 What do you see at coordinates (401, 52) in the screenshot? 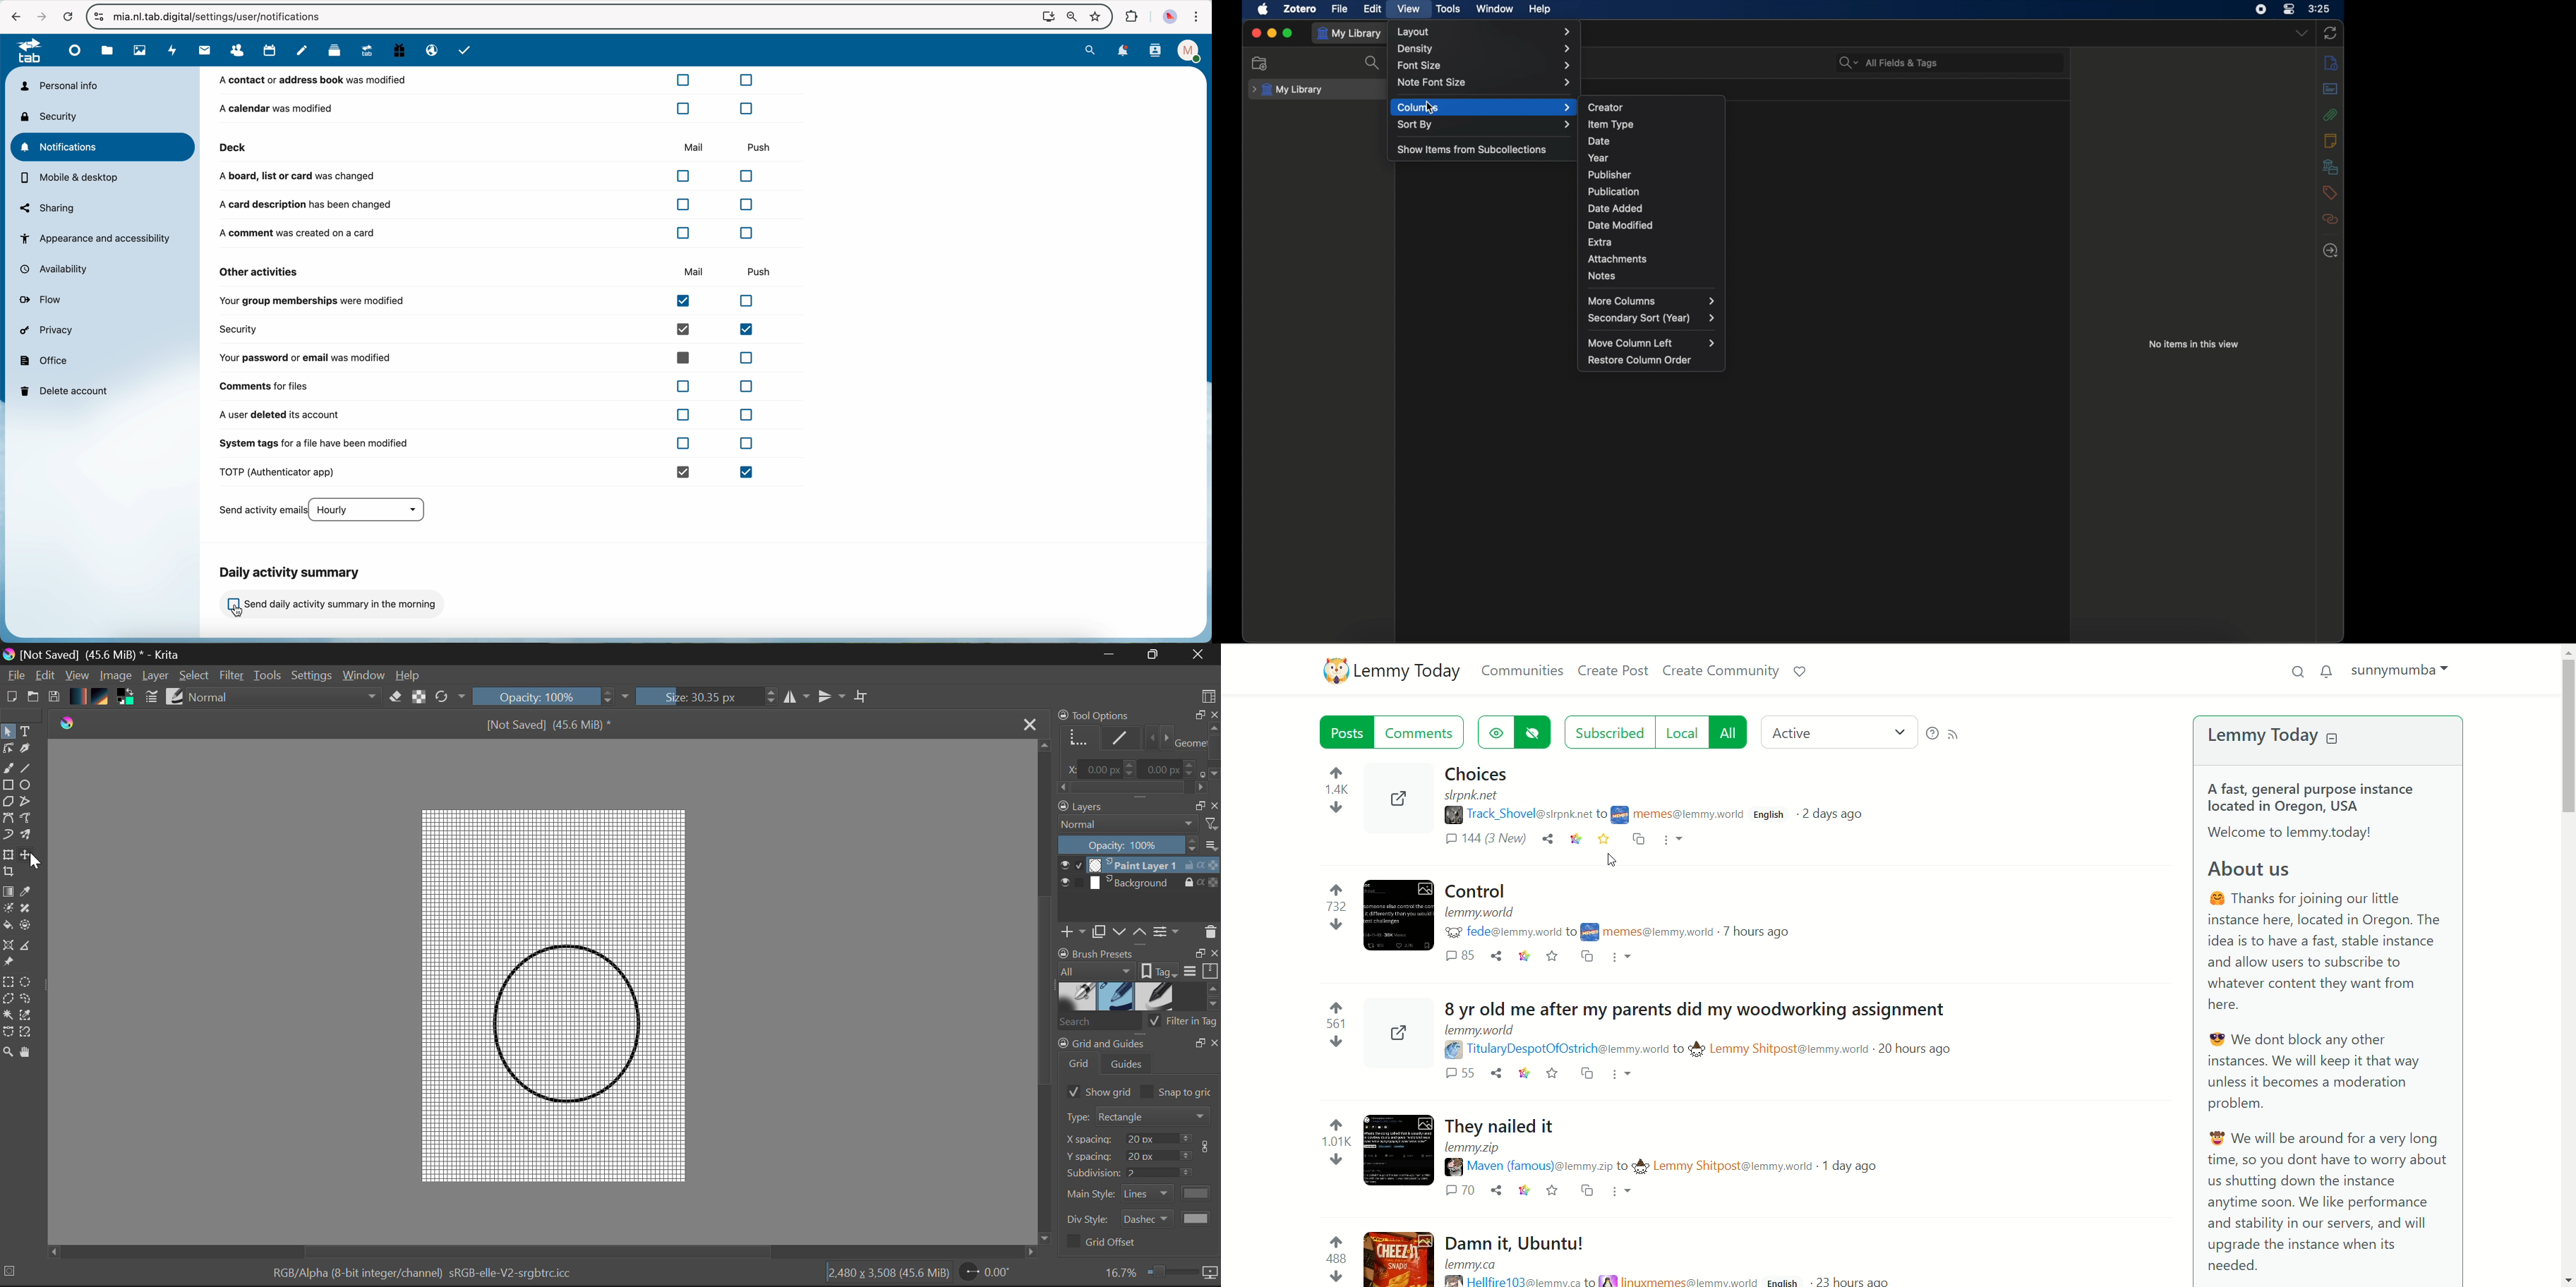
I see `free trial PC` at bounding box center [401, 52].